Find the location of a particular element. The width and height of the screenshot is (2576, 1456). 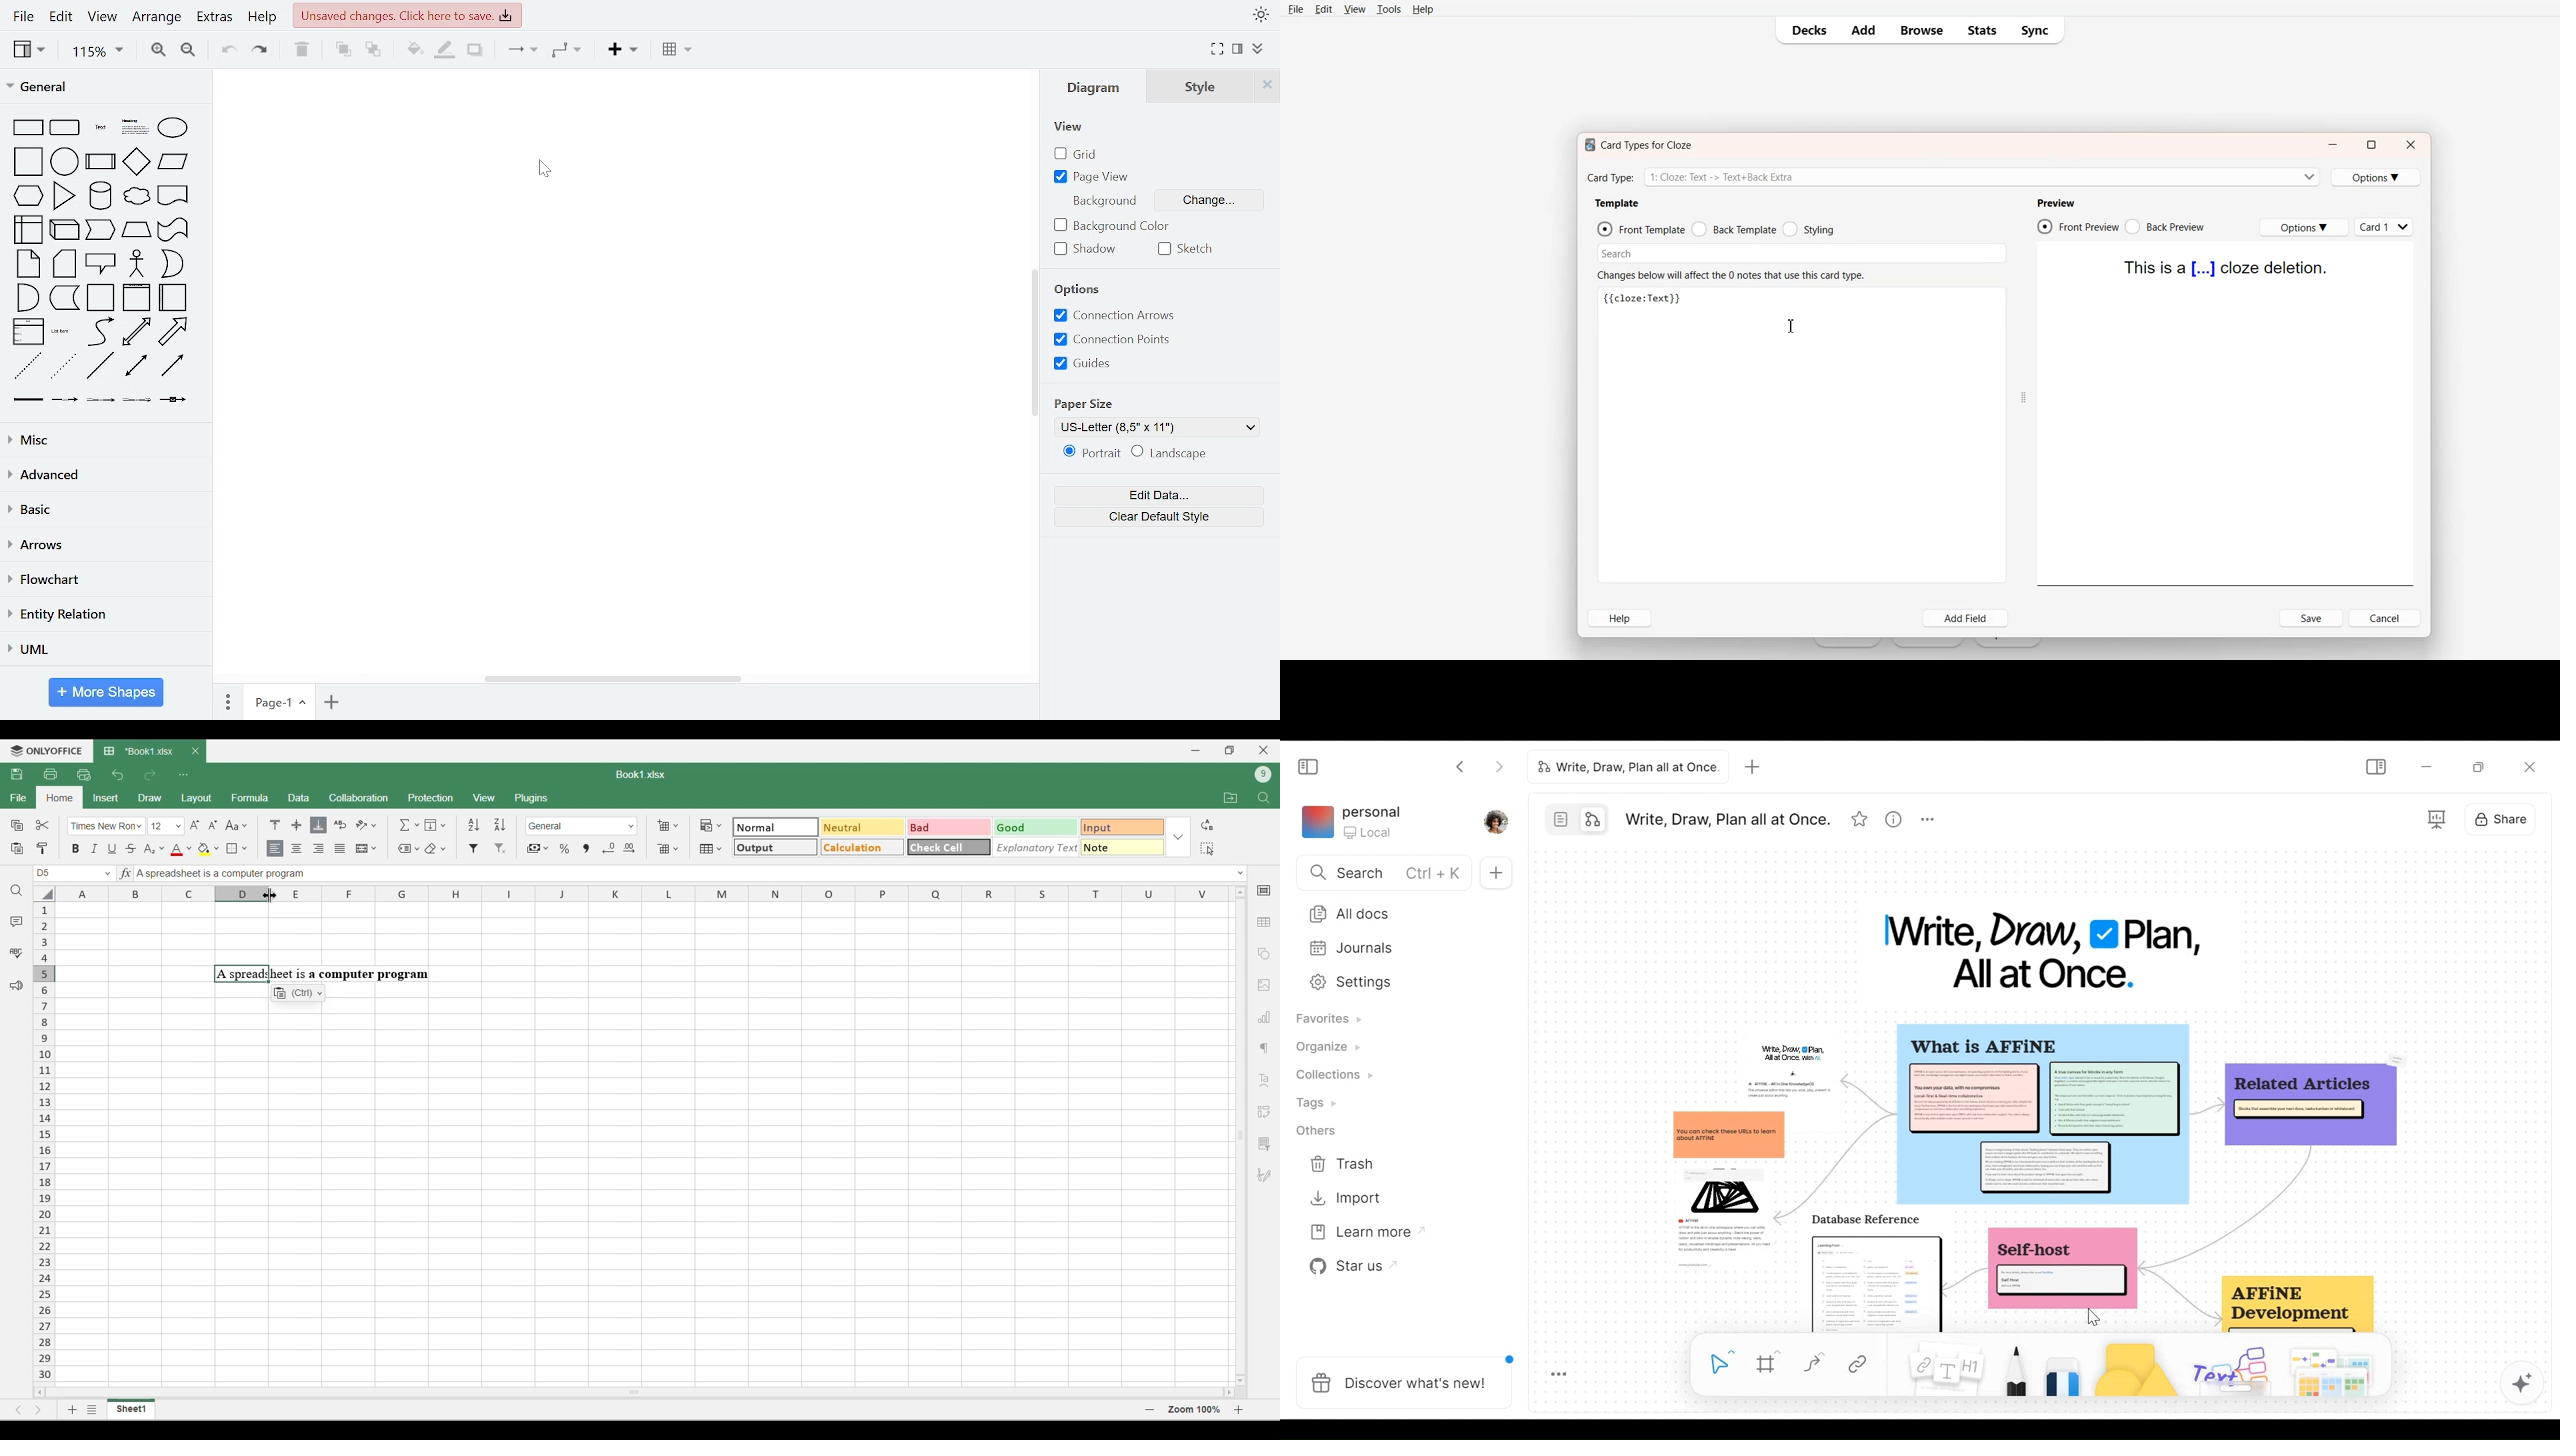

view is located at coordinates (105, 17).